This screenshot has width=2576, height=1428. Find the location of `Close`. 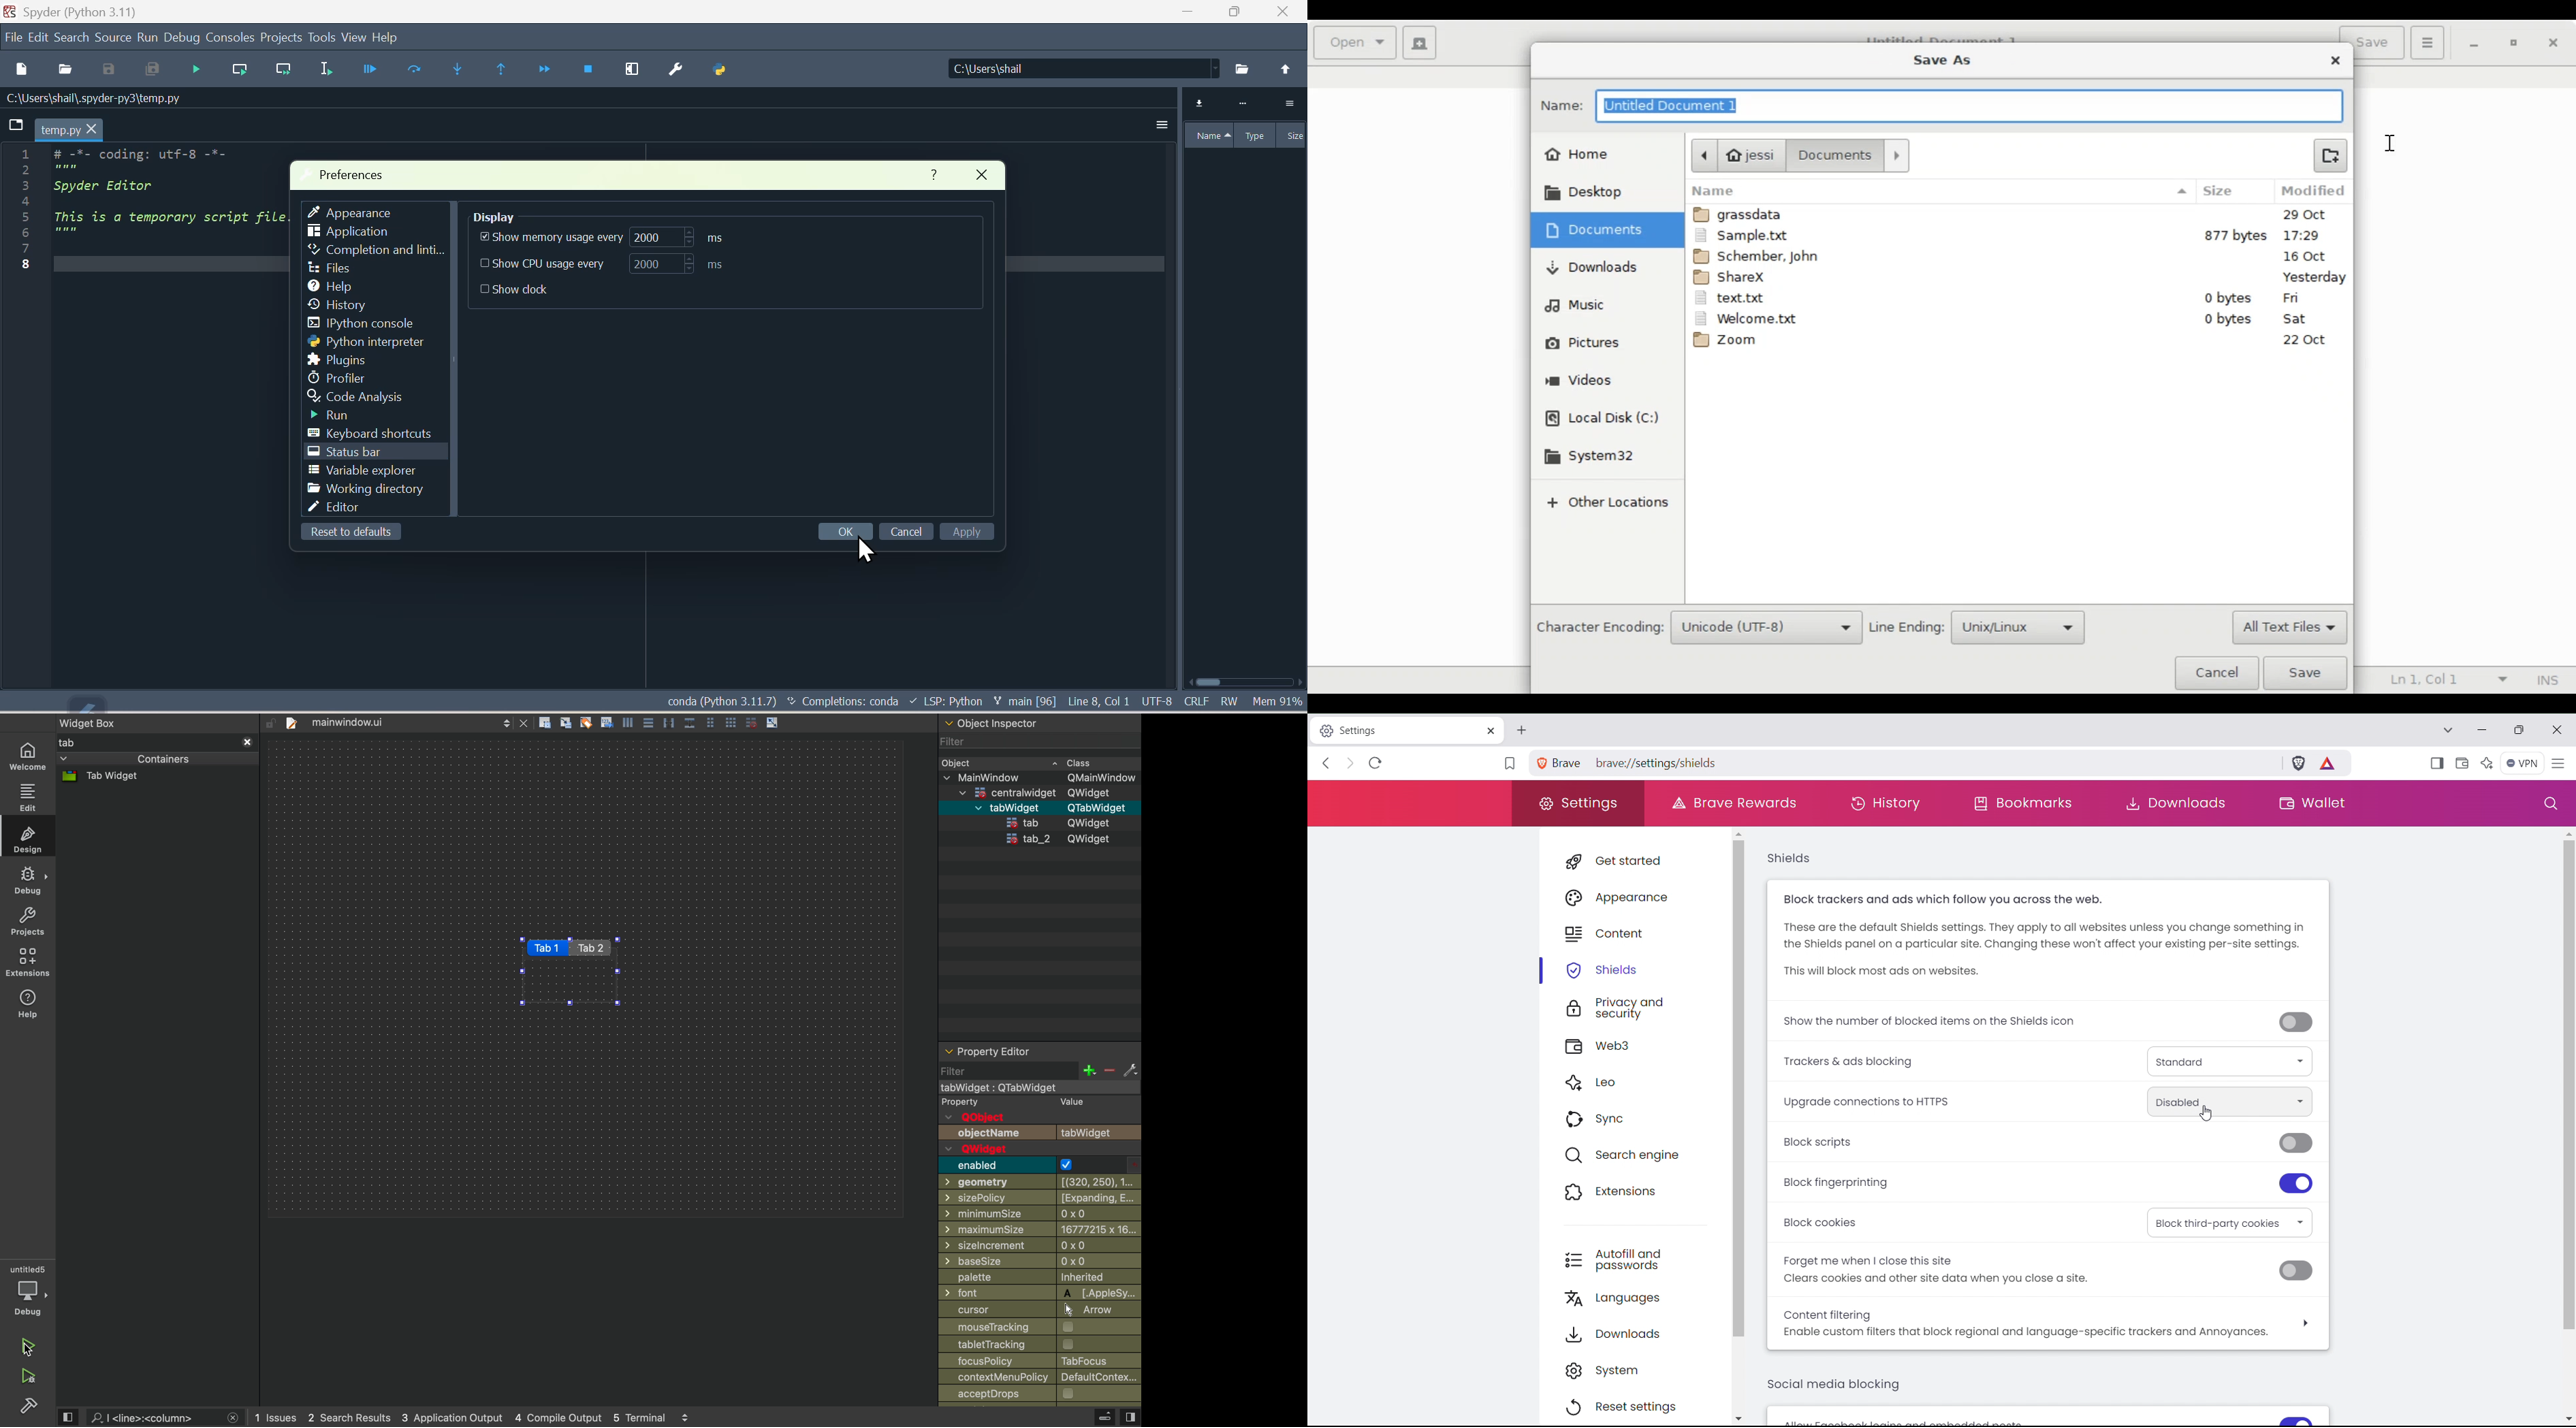

Close is located at coordinates (1287, 14).